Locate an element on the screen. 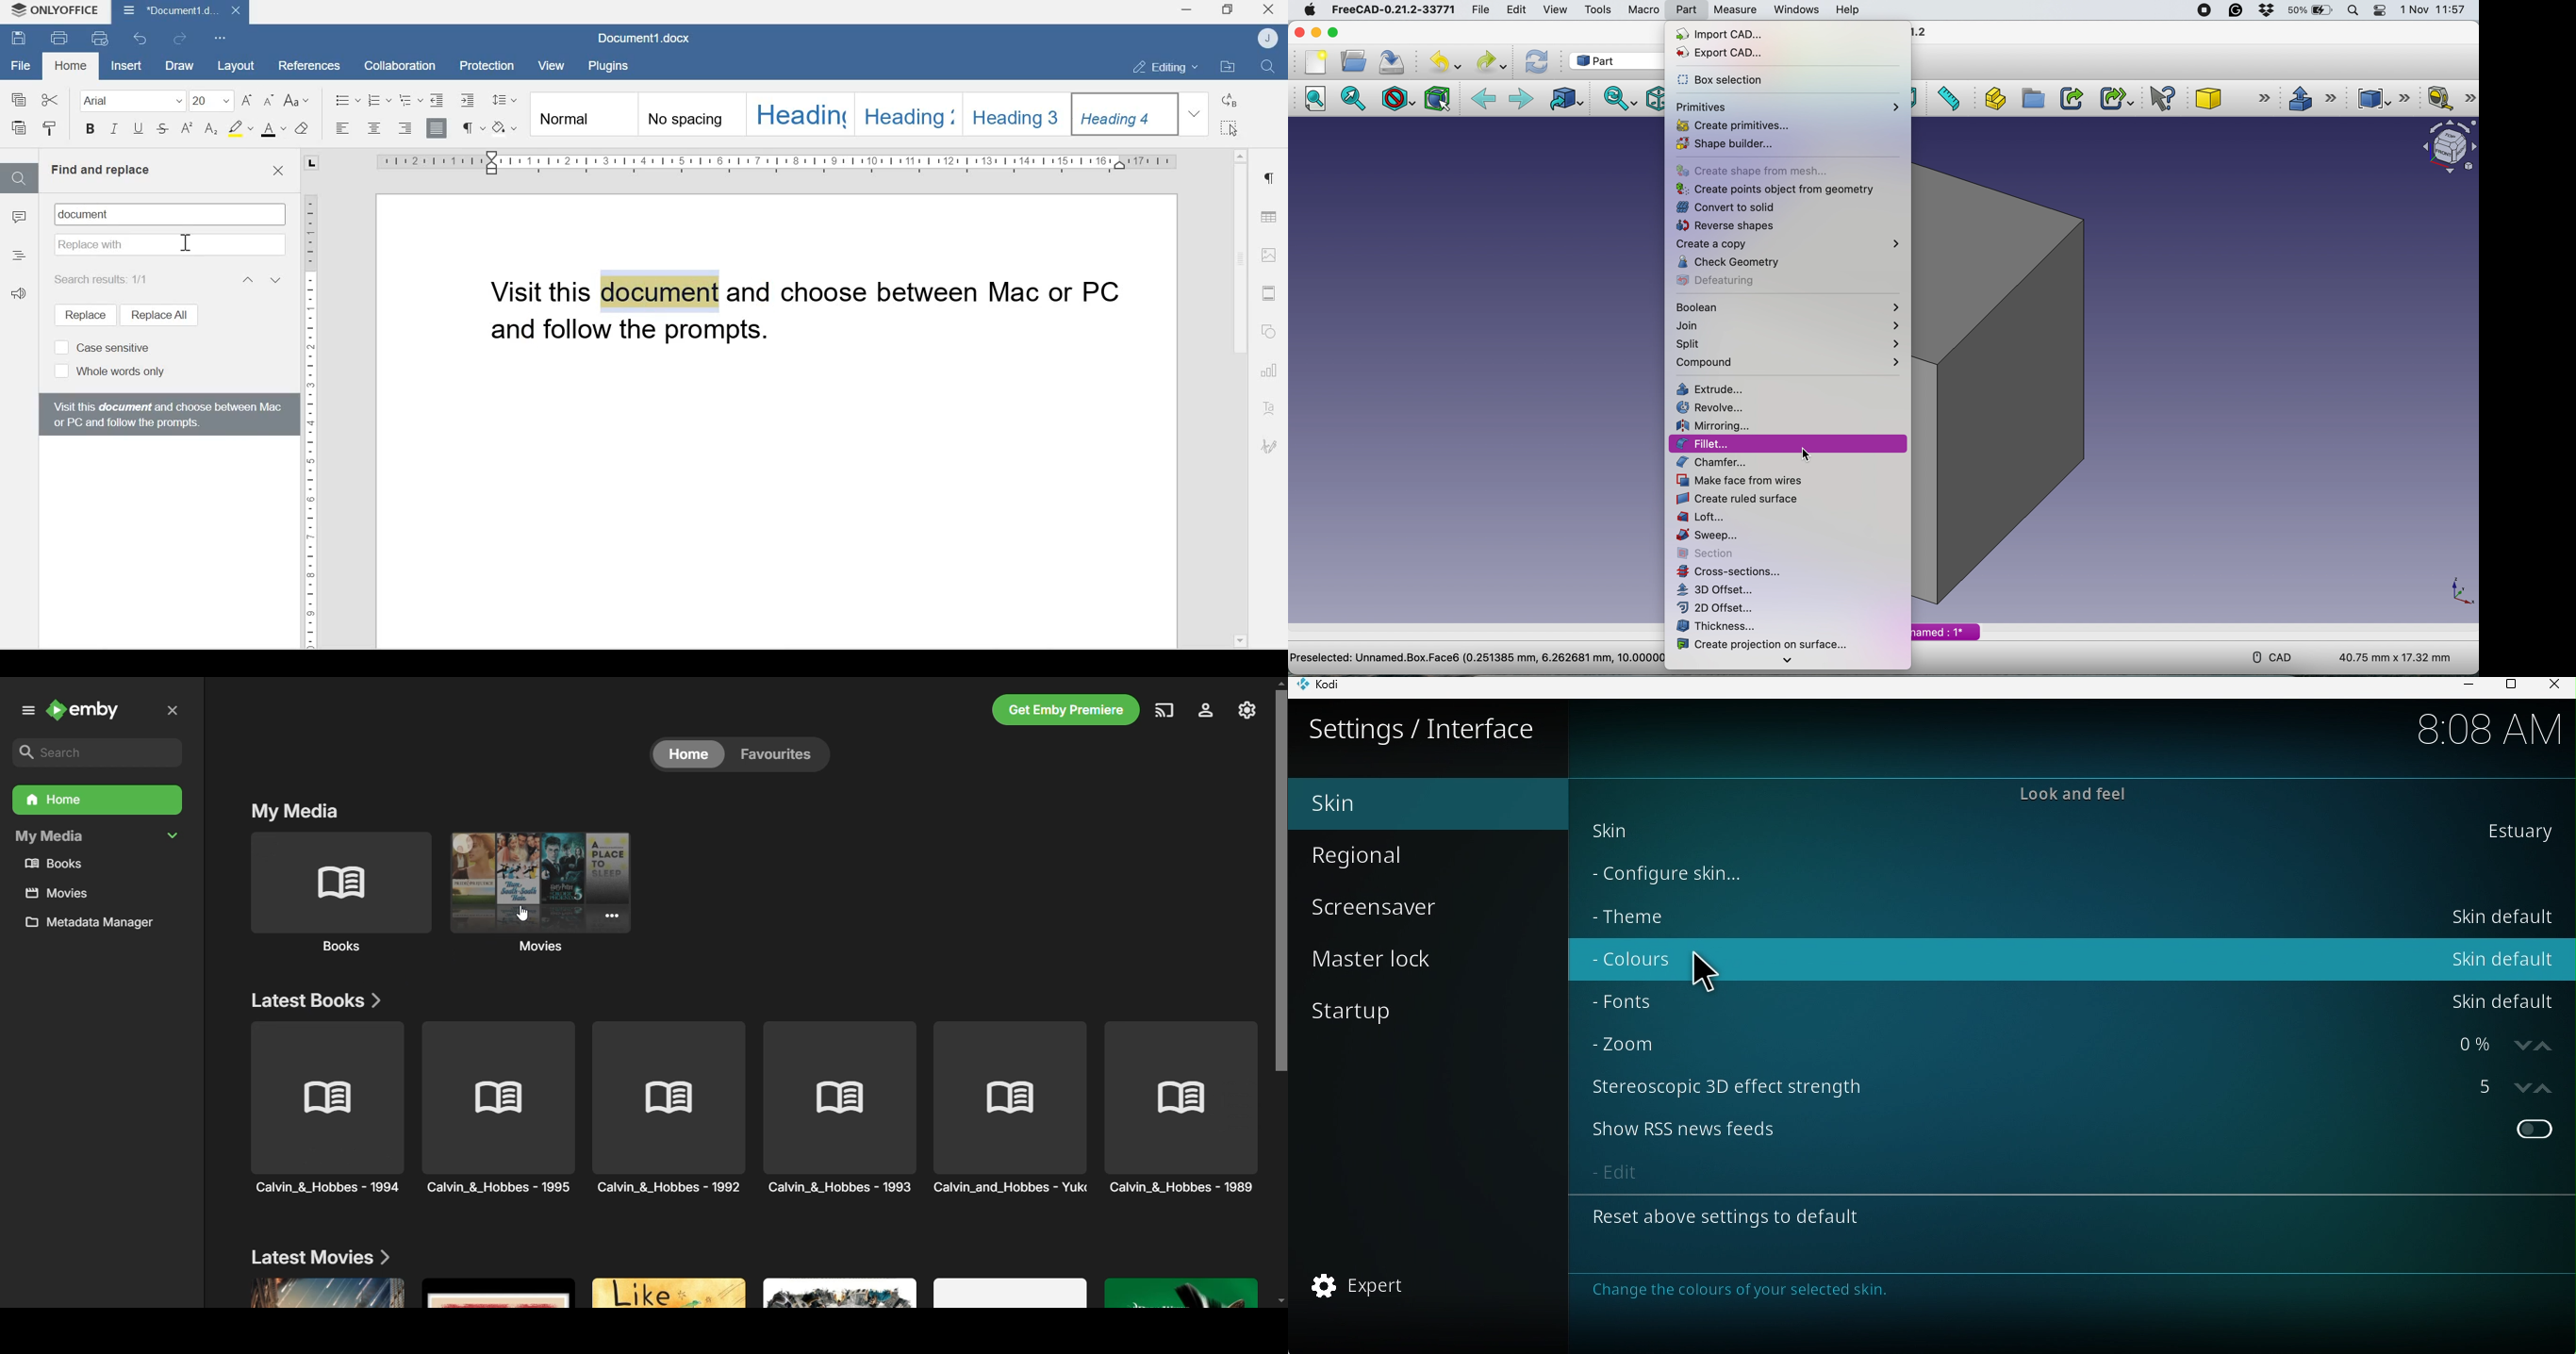 The width and height of the screenshot is (2576, 1372). Maximize is located at coordinates (2509, 686).